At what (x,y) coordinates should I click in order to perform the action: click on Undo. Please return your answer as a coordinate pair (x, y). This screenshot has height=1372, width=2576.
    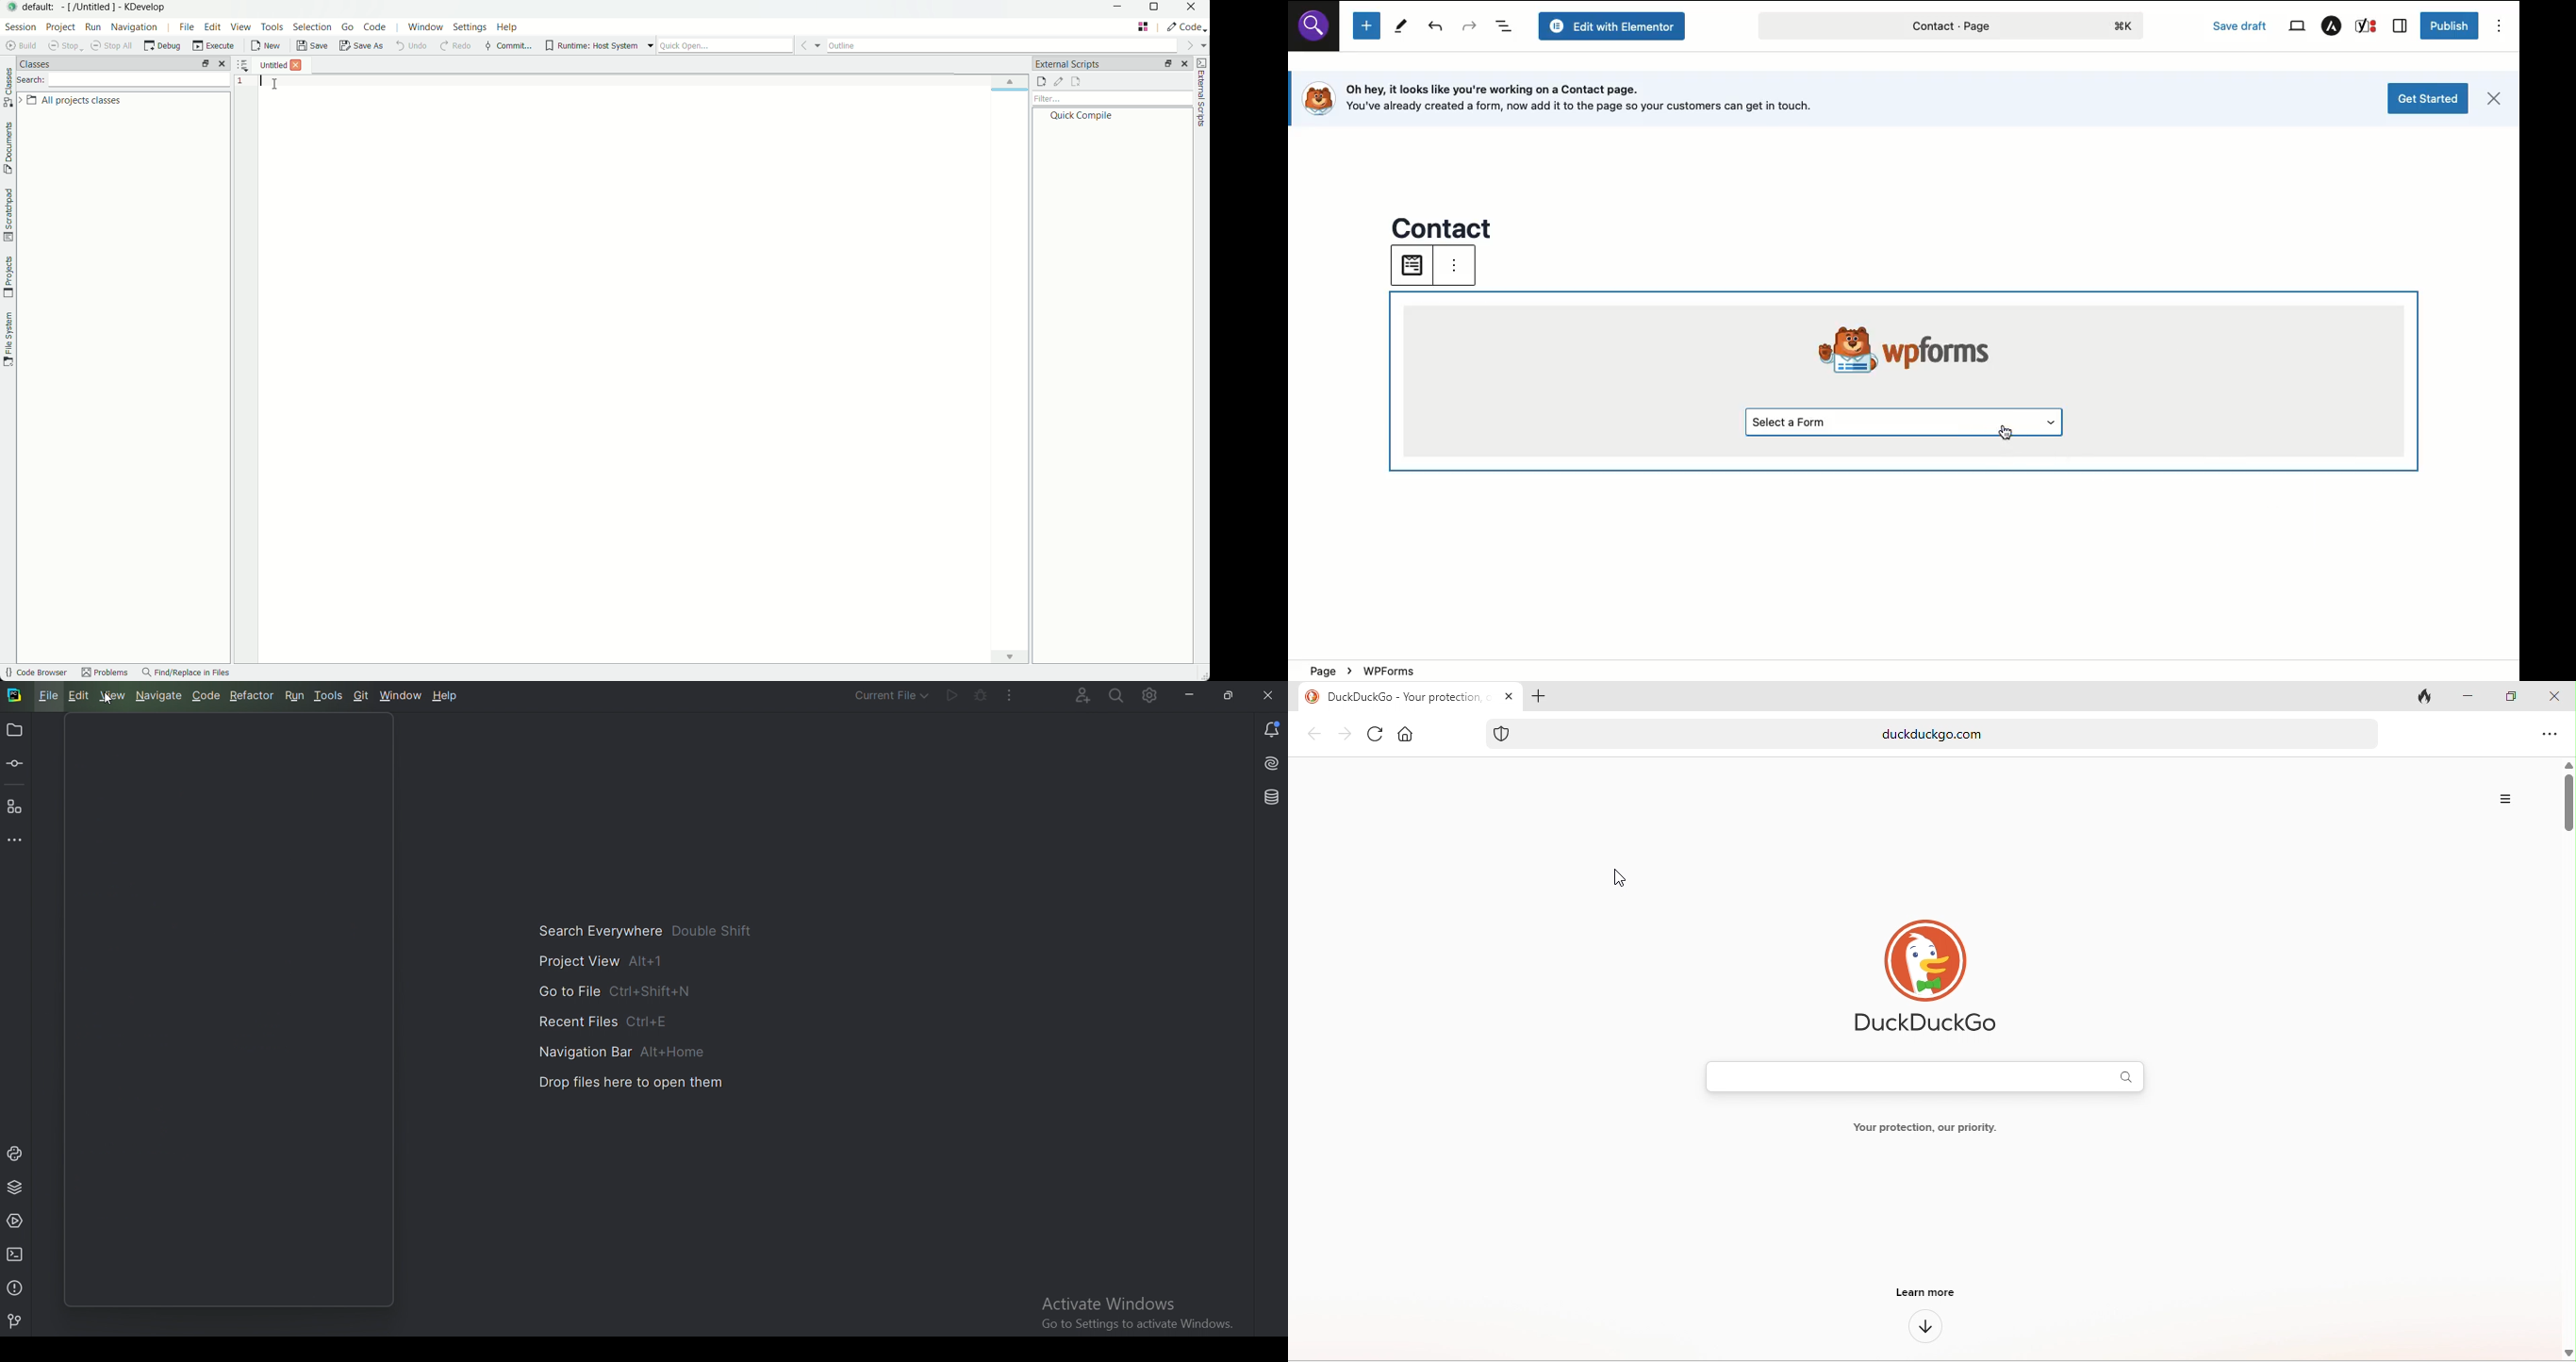
    Looking at the image, I should click on (1437, 28).